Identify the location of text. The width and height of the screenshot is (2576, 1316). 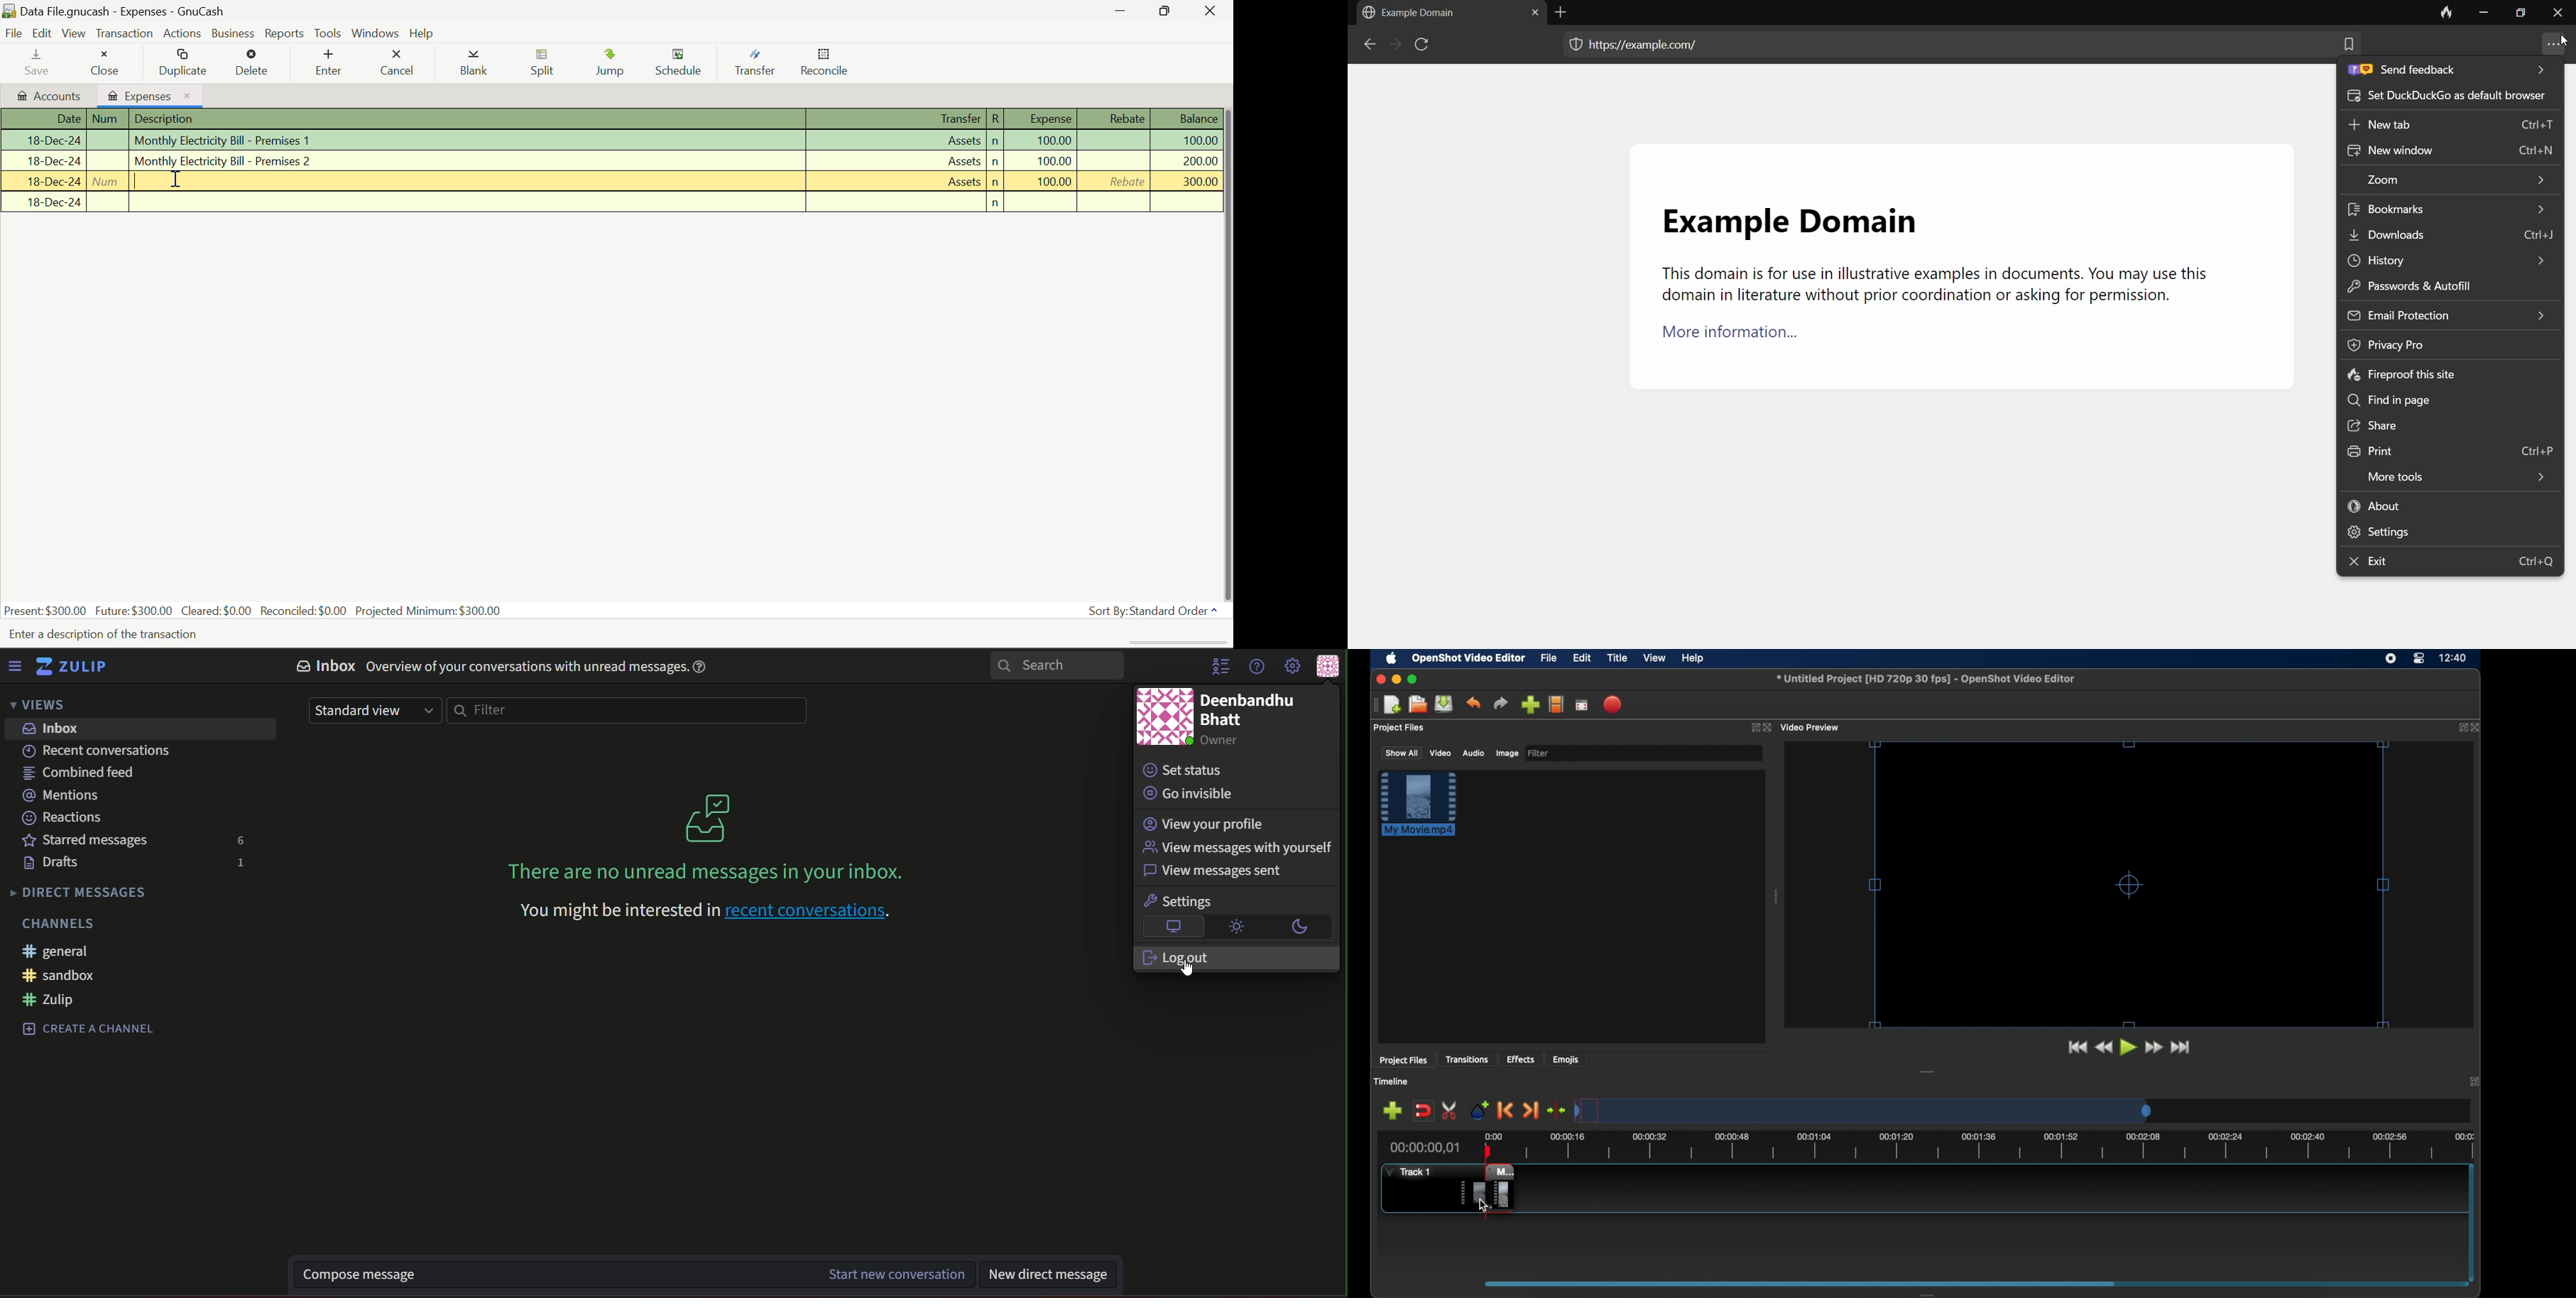
(1220, 742).